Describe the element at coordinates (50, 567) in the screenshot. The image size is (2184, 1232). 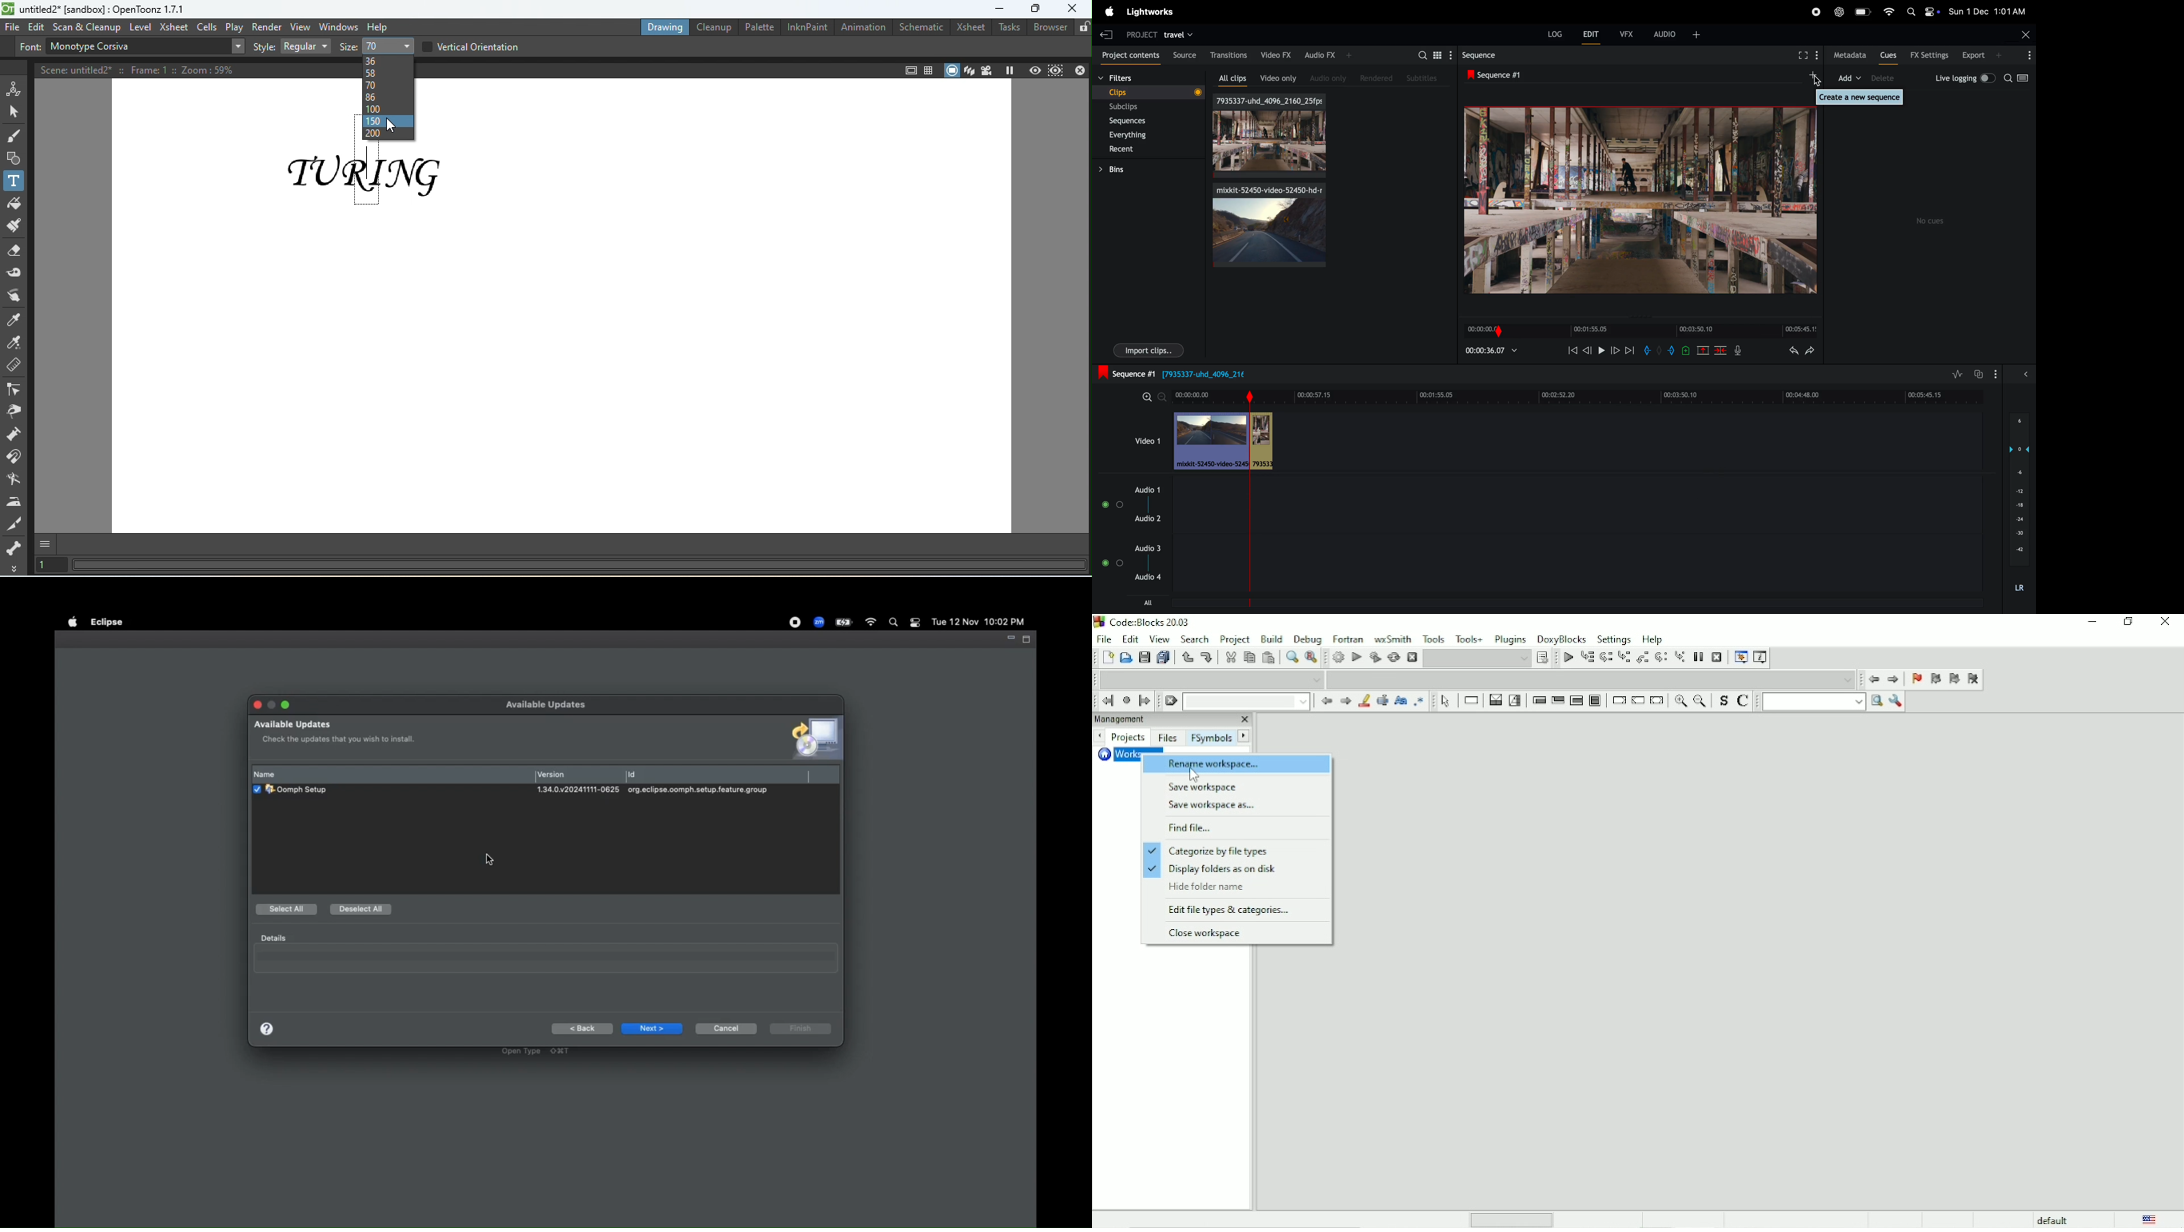
I see `Set the current frame` at that location.